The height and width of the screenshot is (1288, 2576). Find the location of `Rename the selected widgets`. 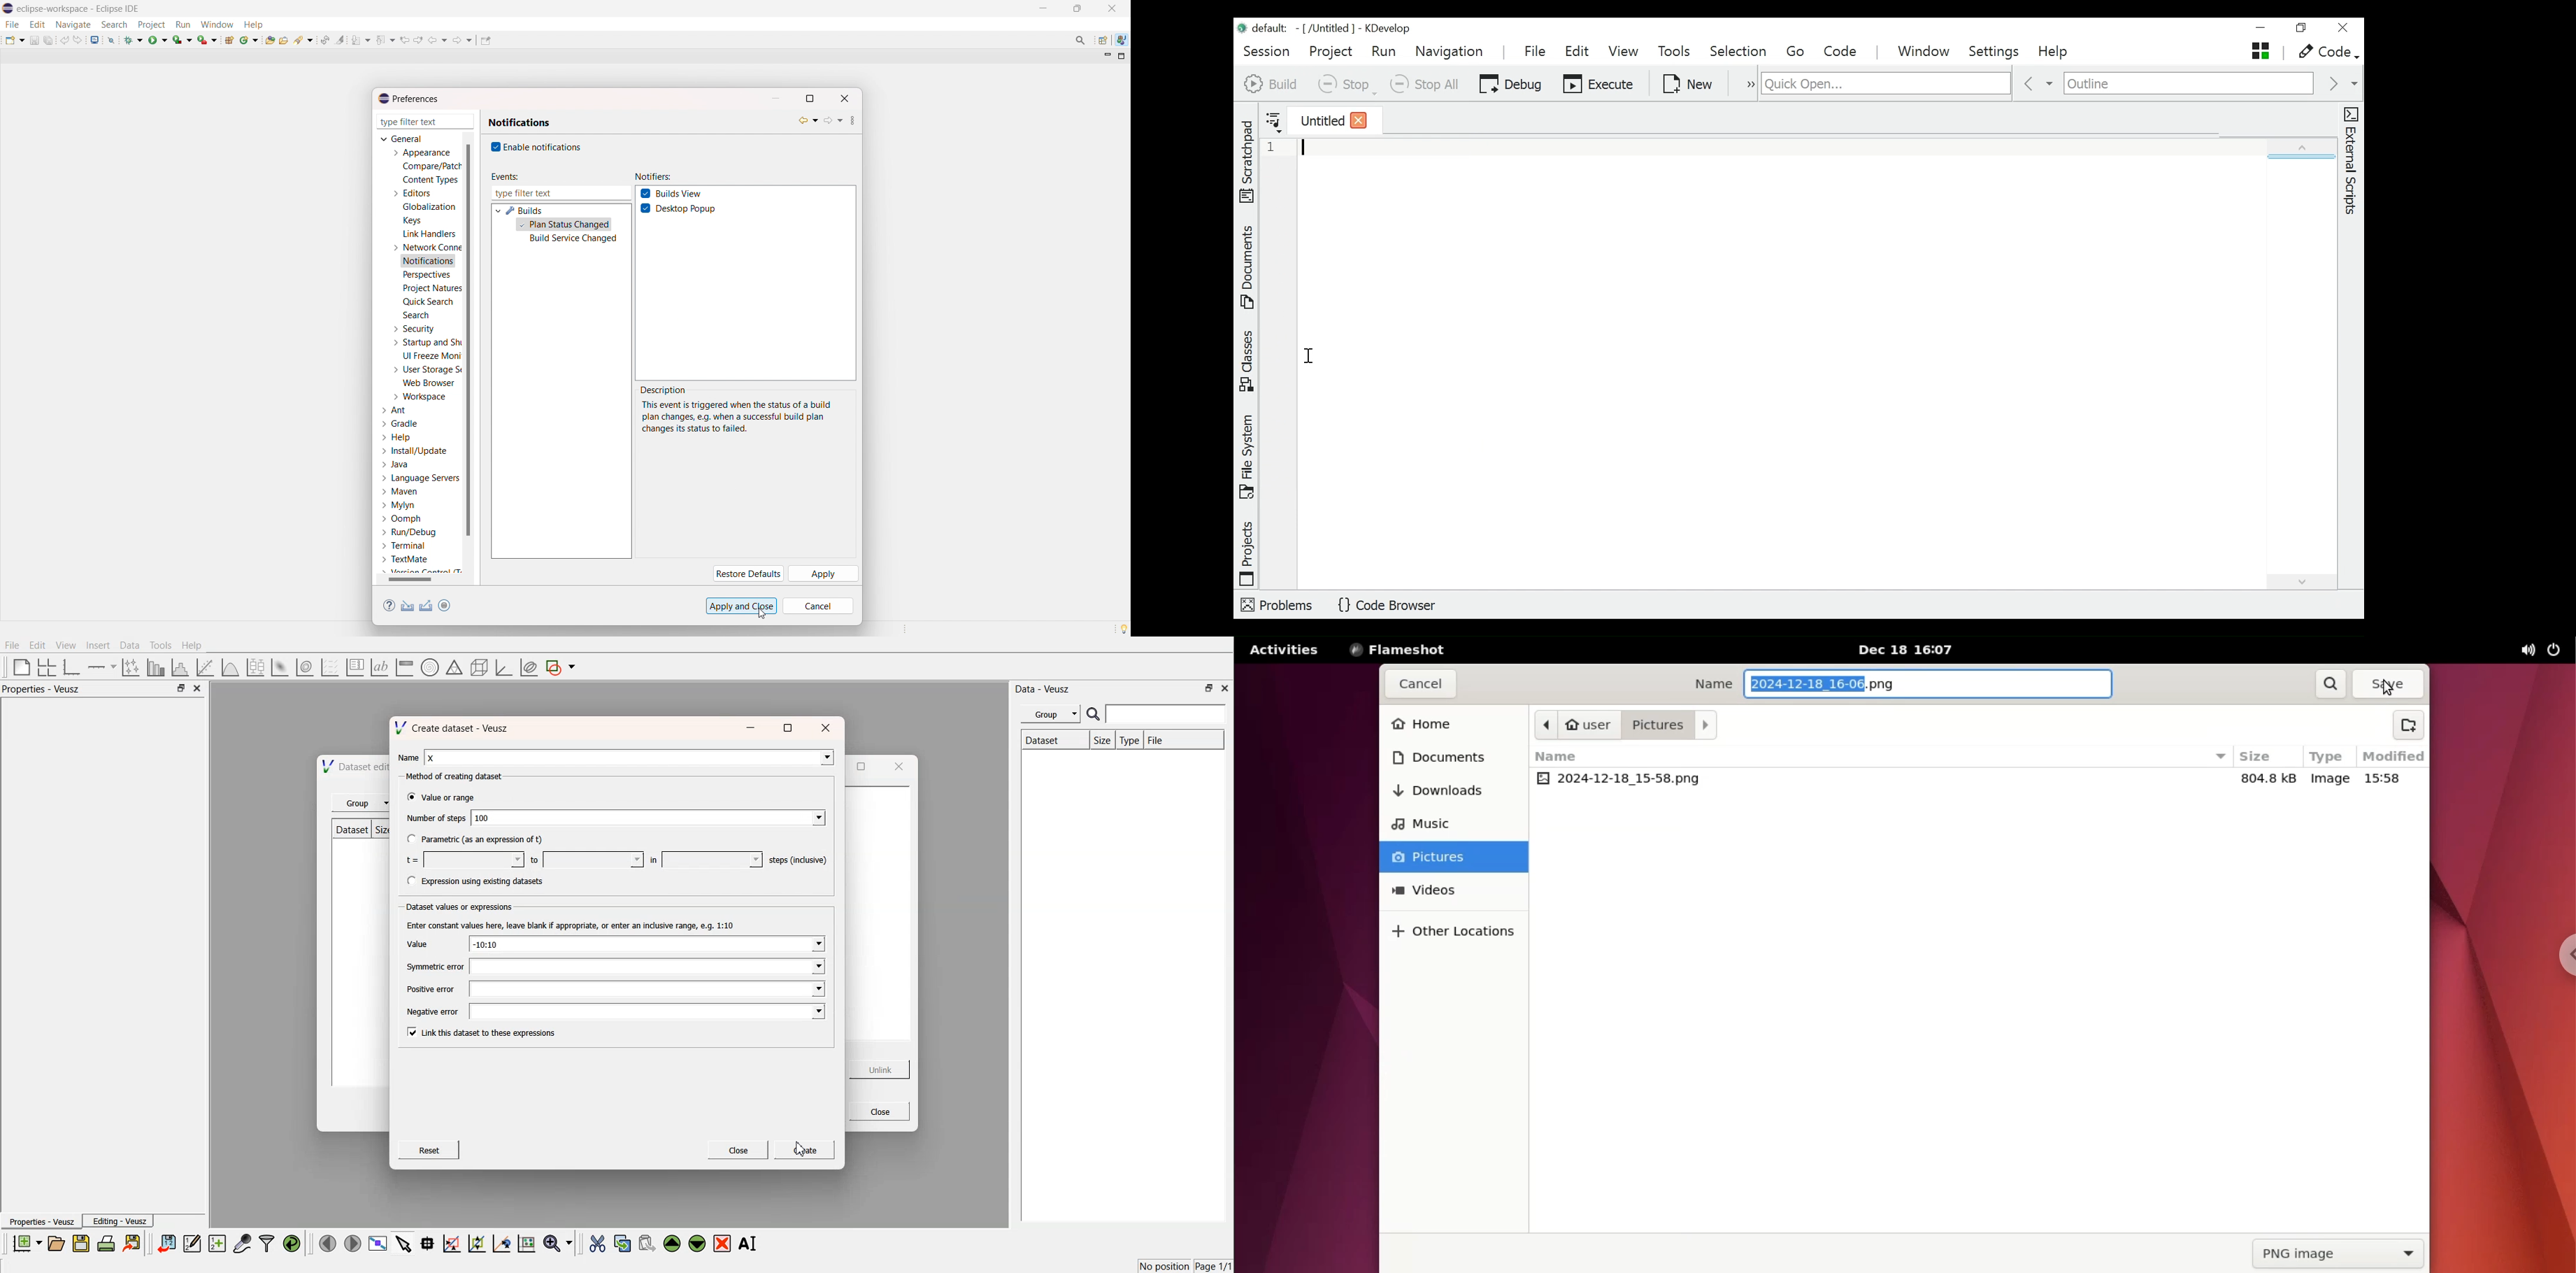

Rename the selected widgets is located at coordinates (751, 1243).